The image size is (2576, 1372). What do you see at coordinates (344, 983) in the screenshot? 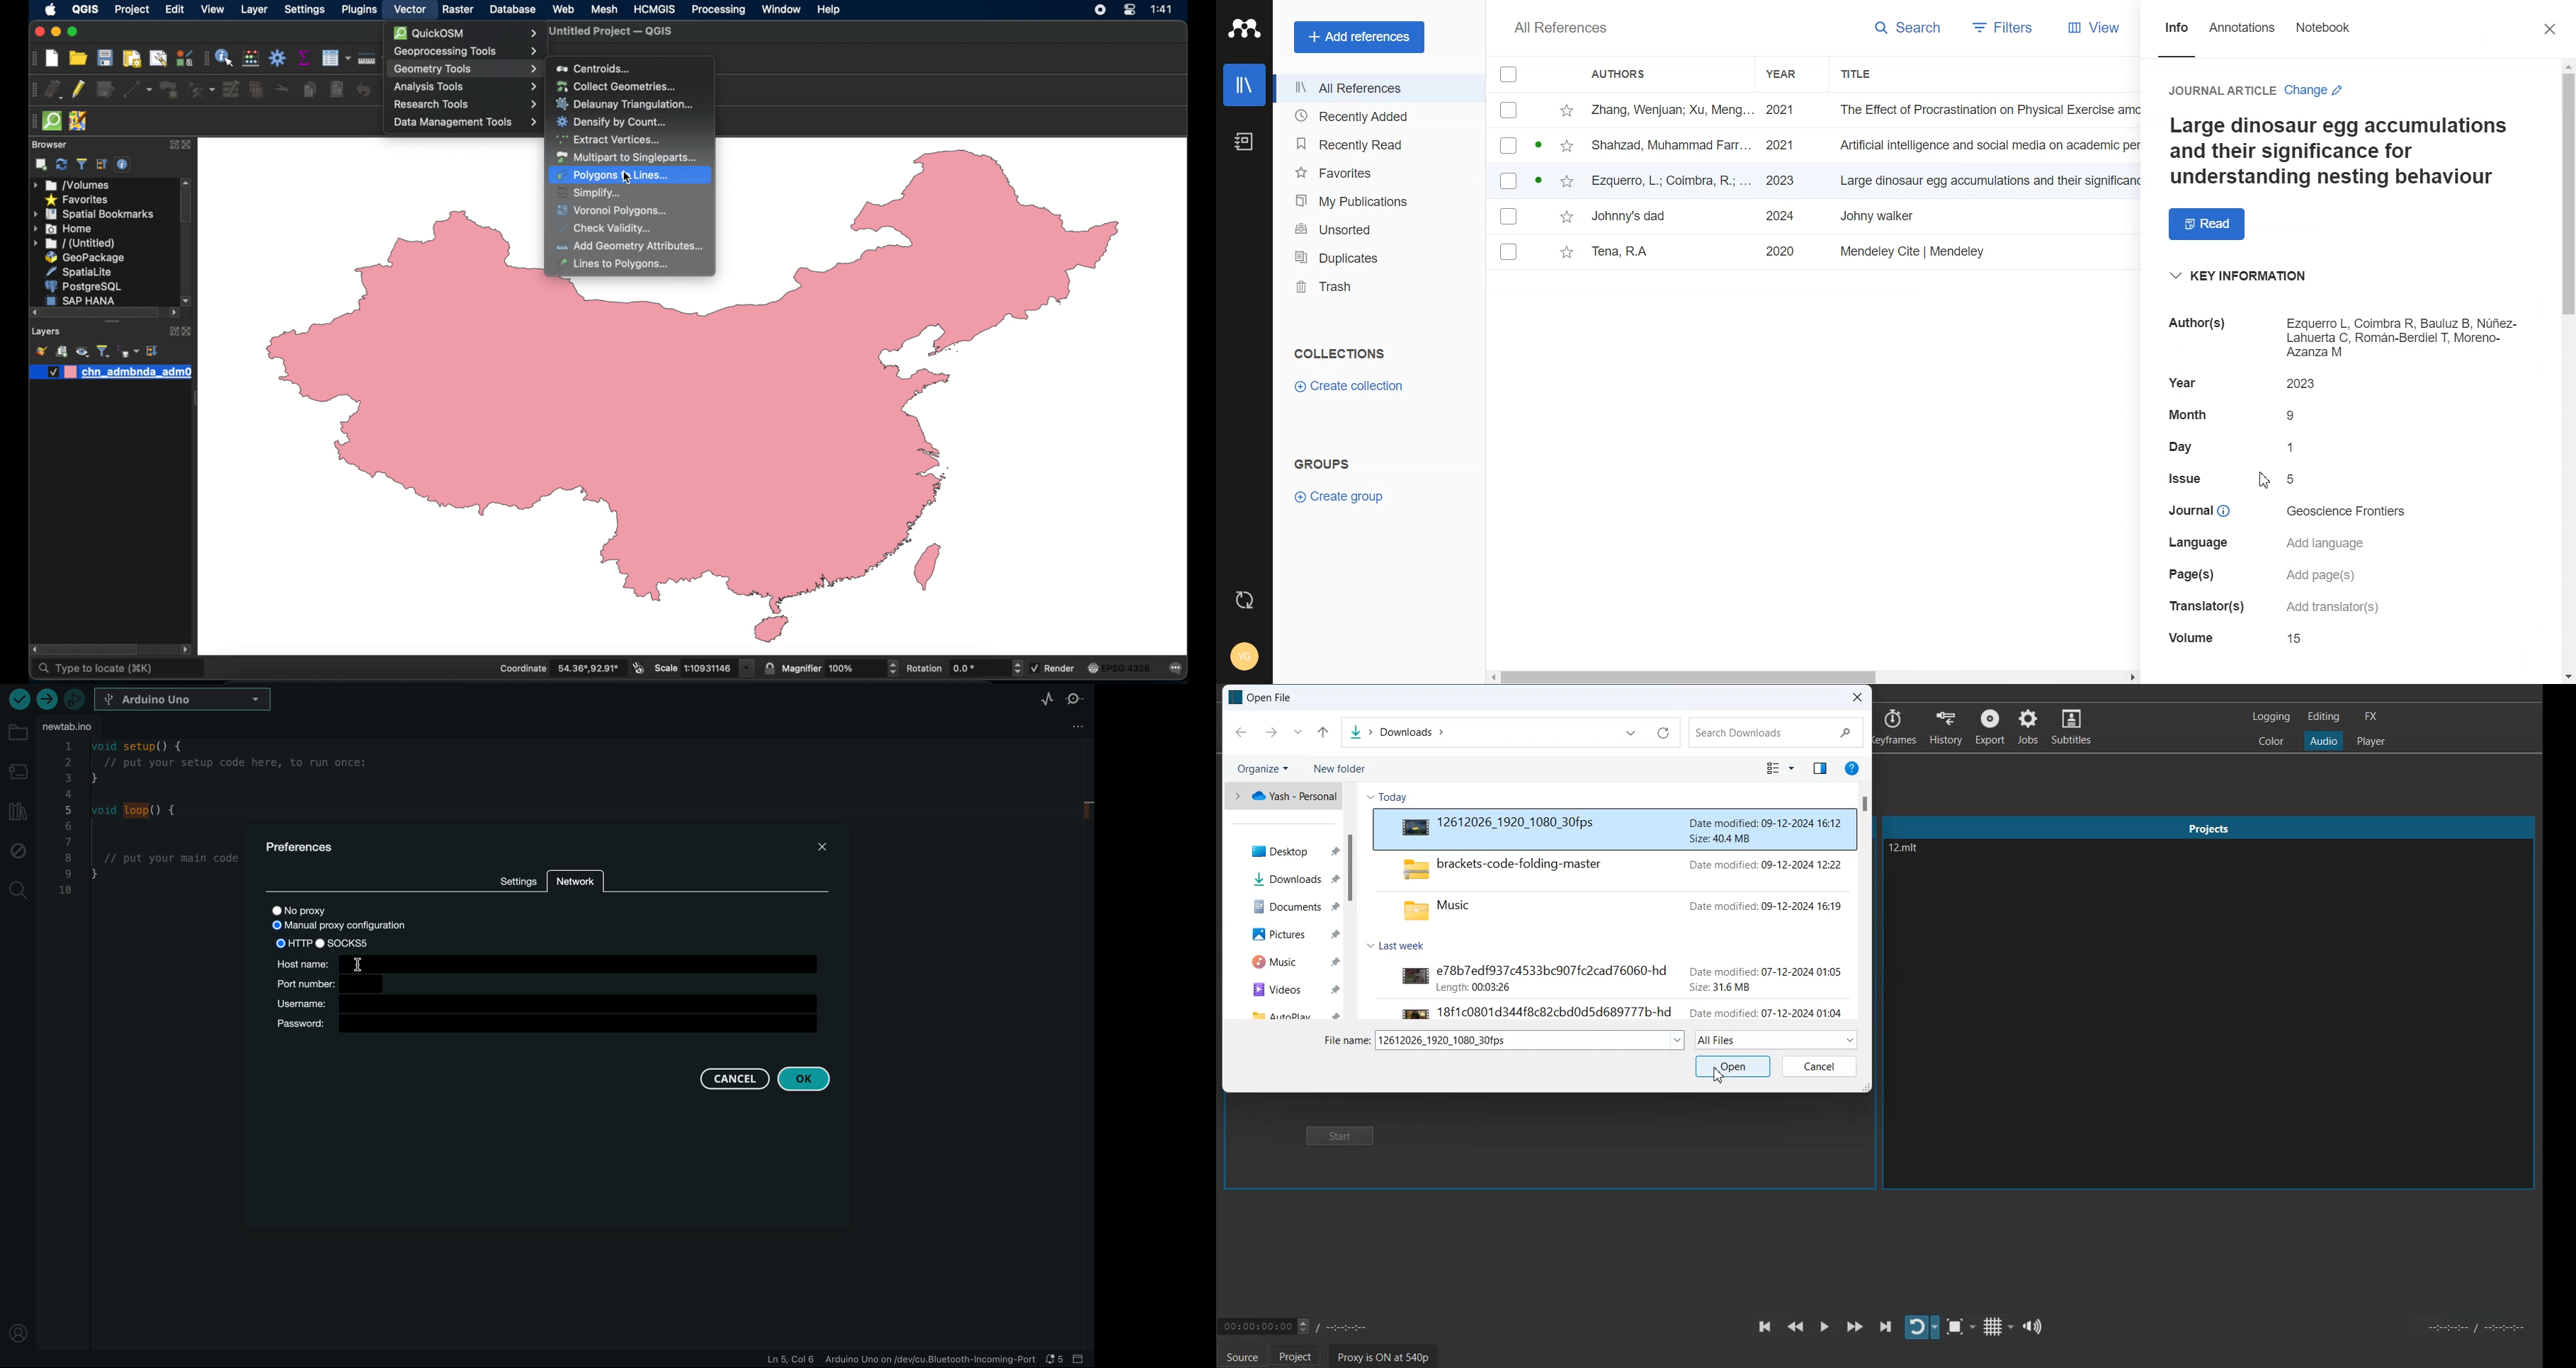
I see `port number` at bounding box center [344, 983].